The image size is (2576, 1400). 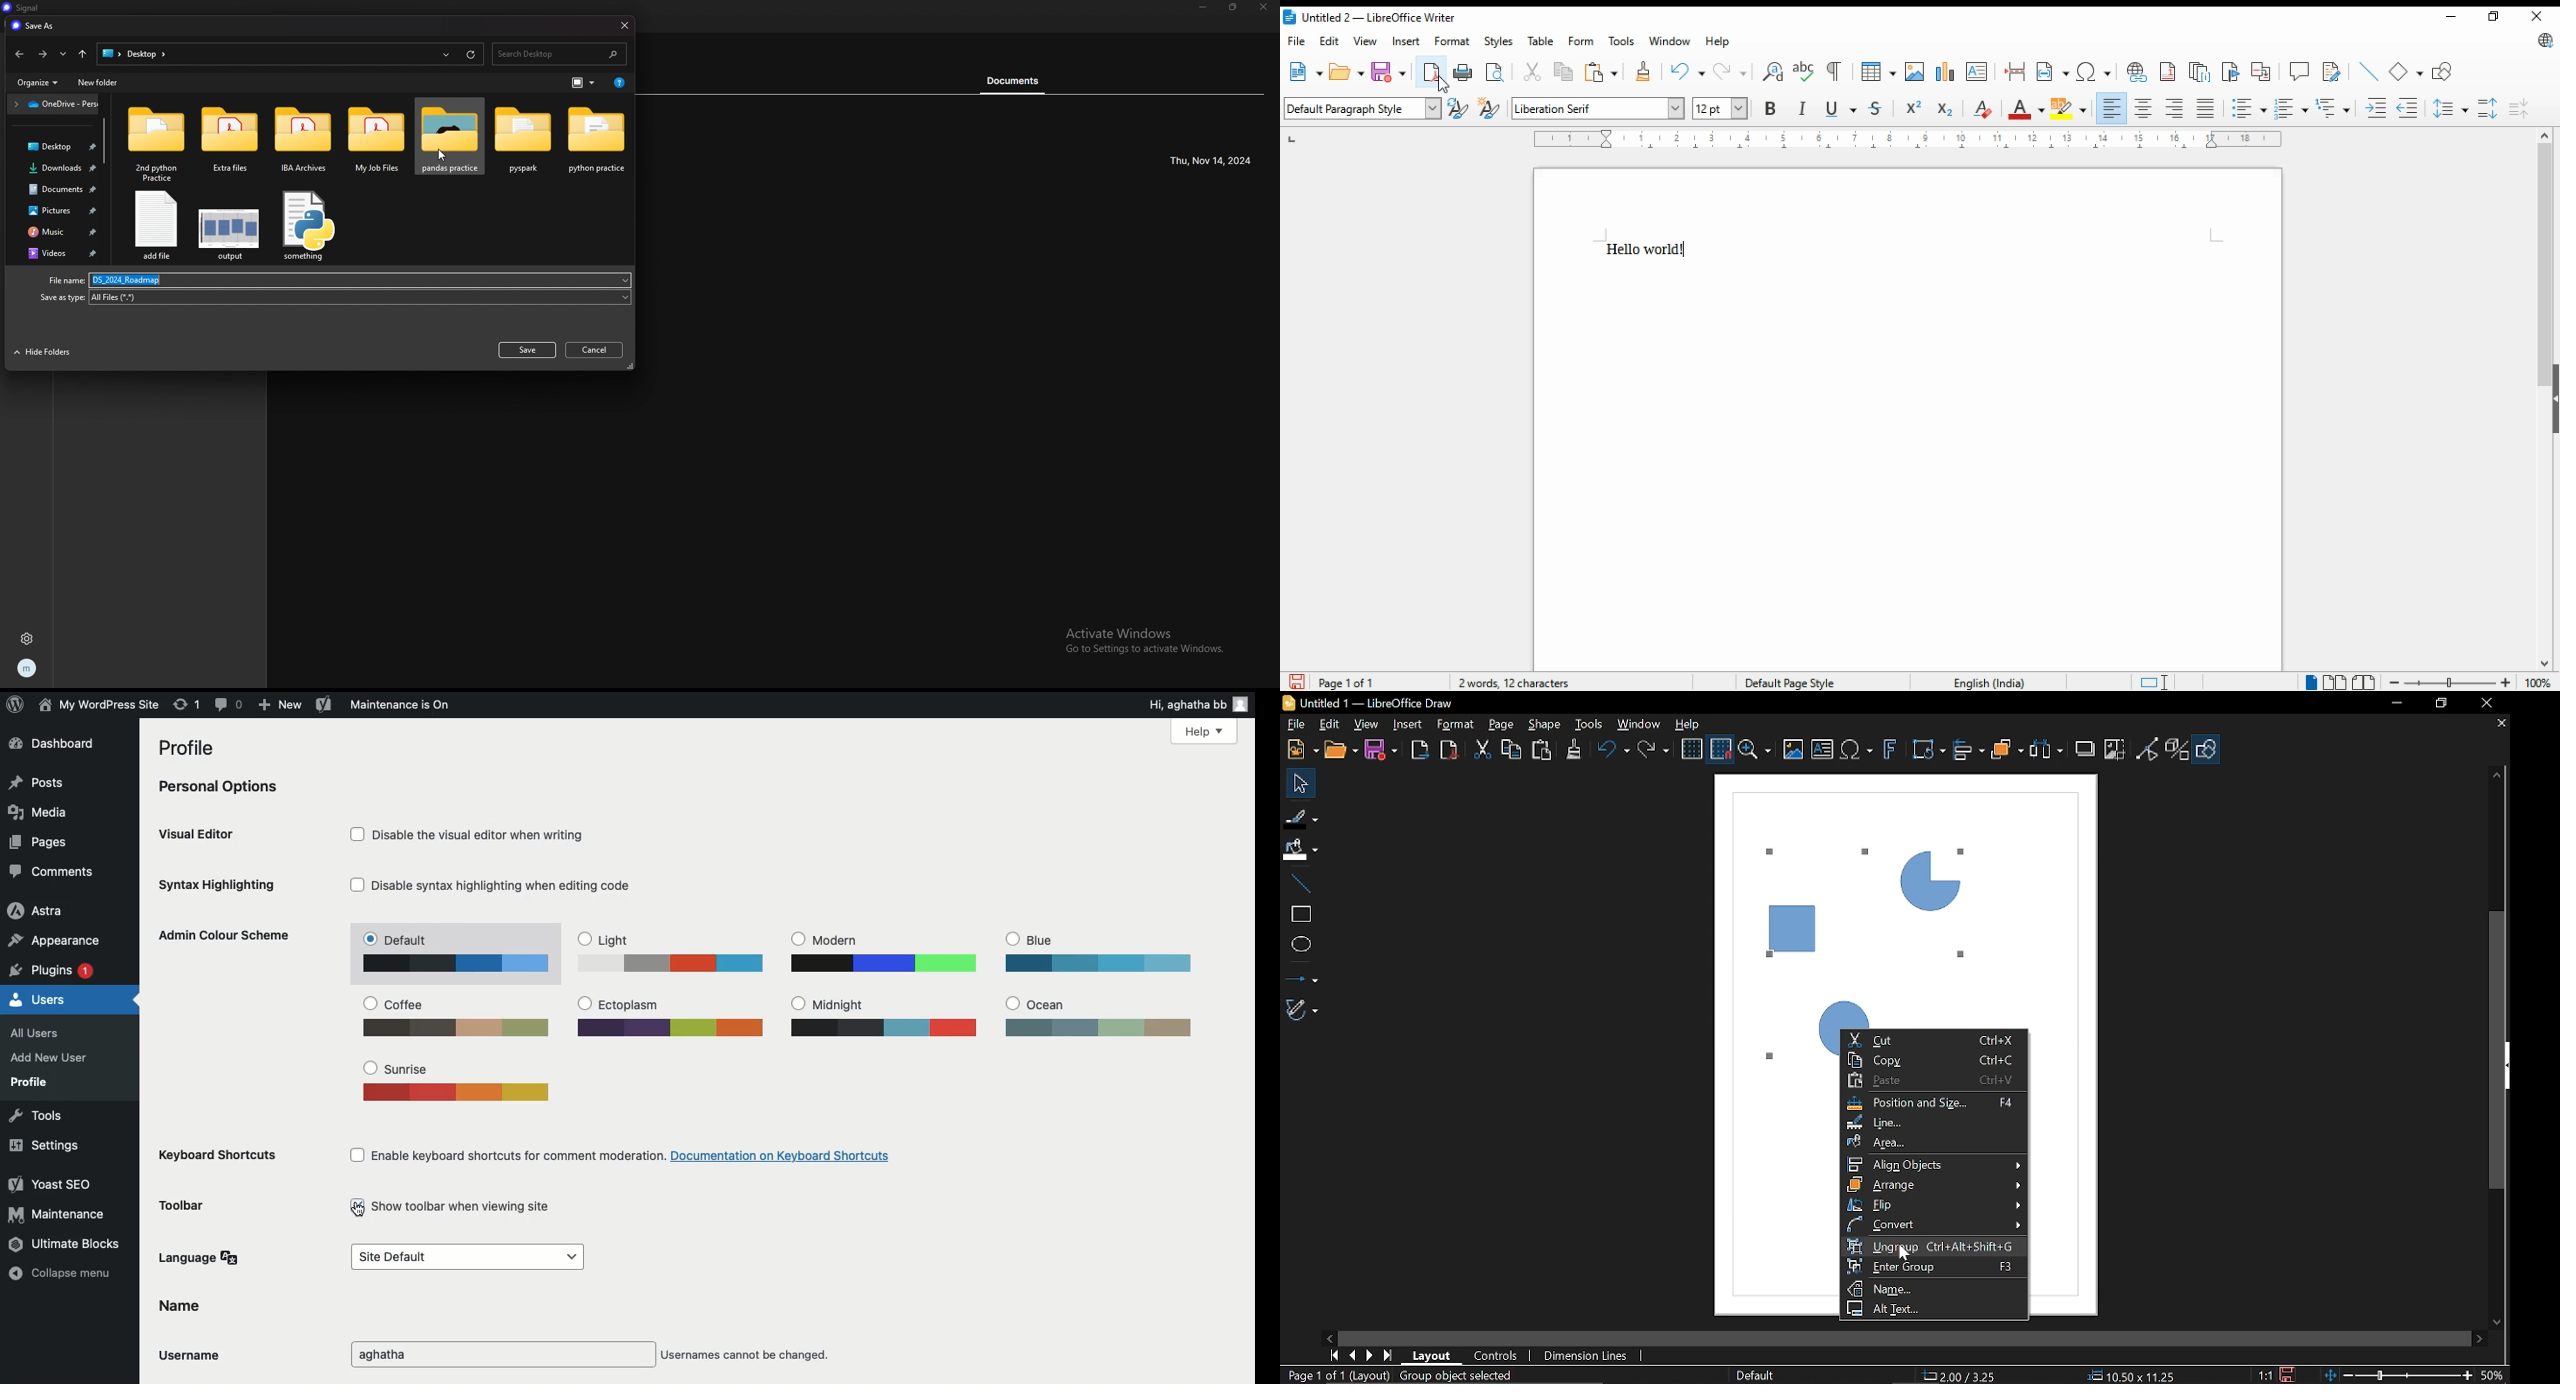 I want to click on select outline format, so click(x=2332, y=107).